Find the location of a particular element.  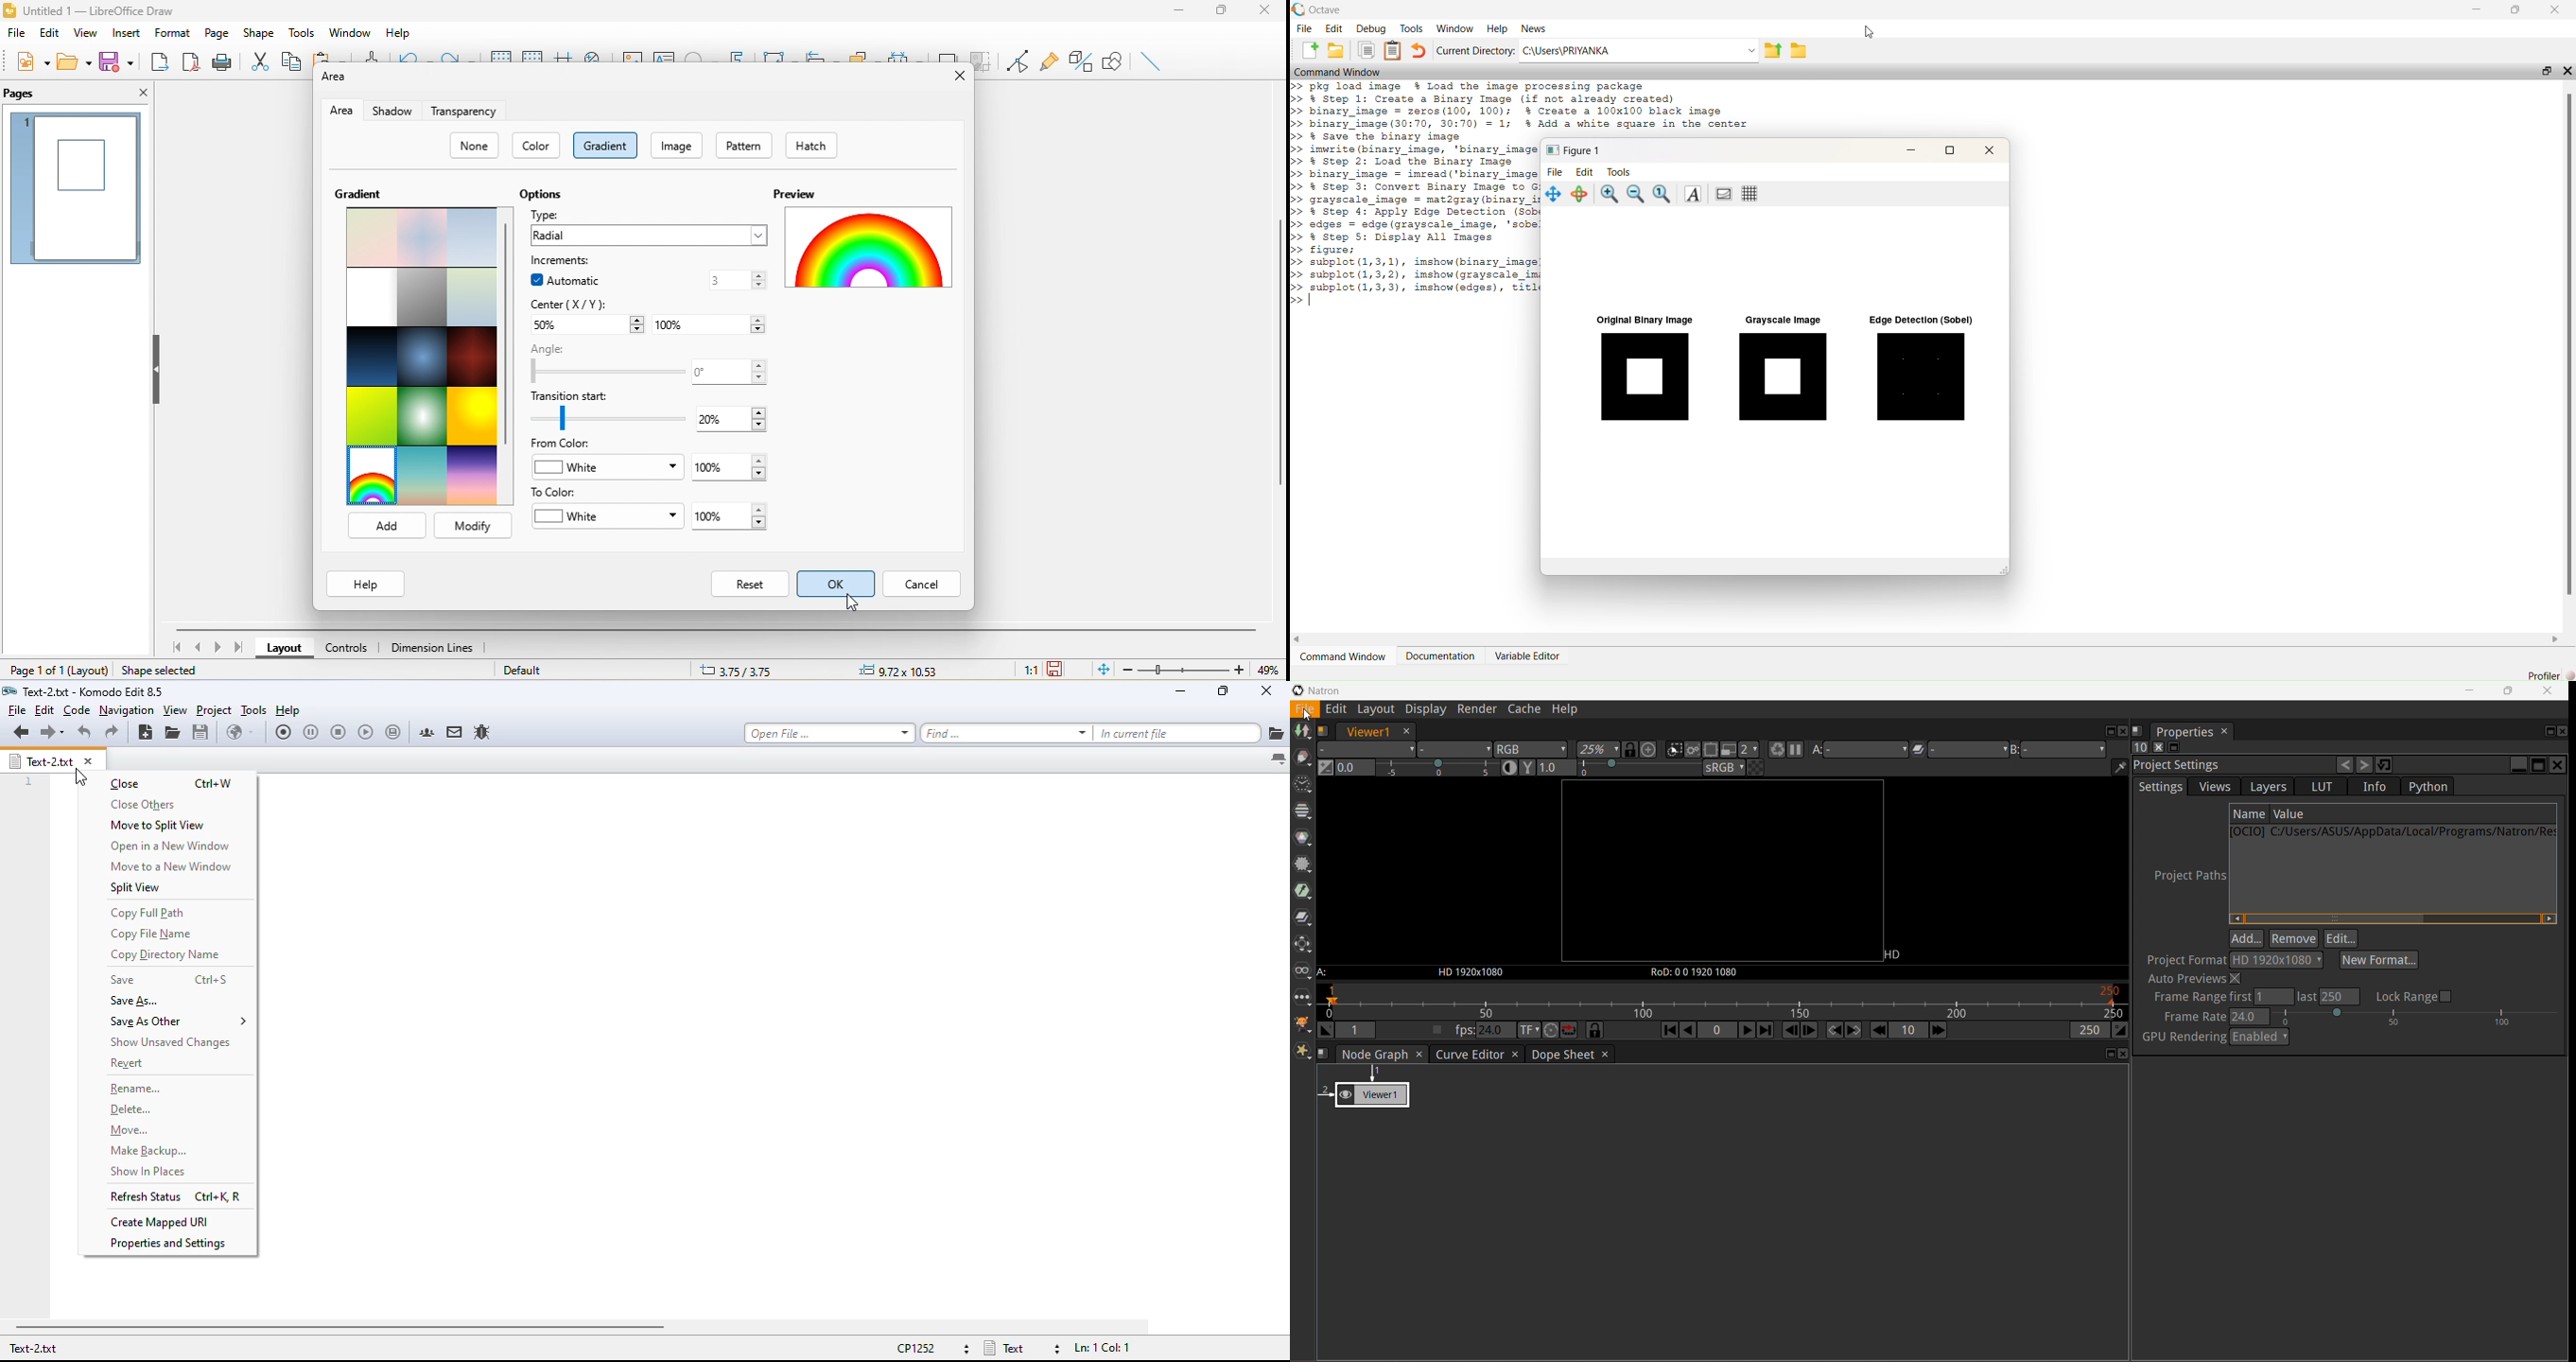

Tools is located at coordinates (1413, 28).